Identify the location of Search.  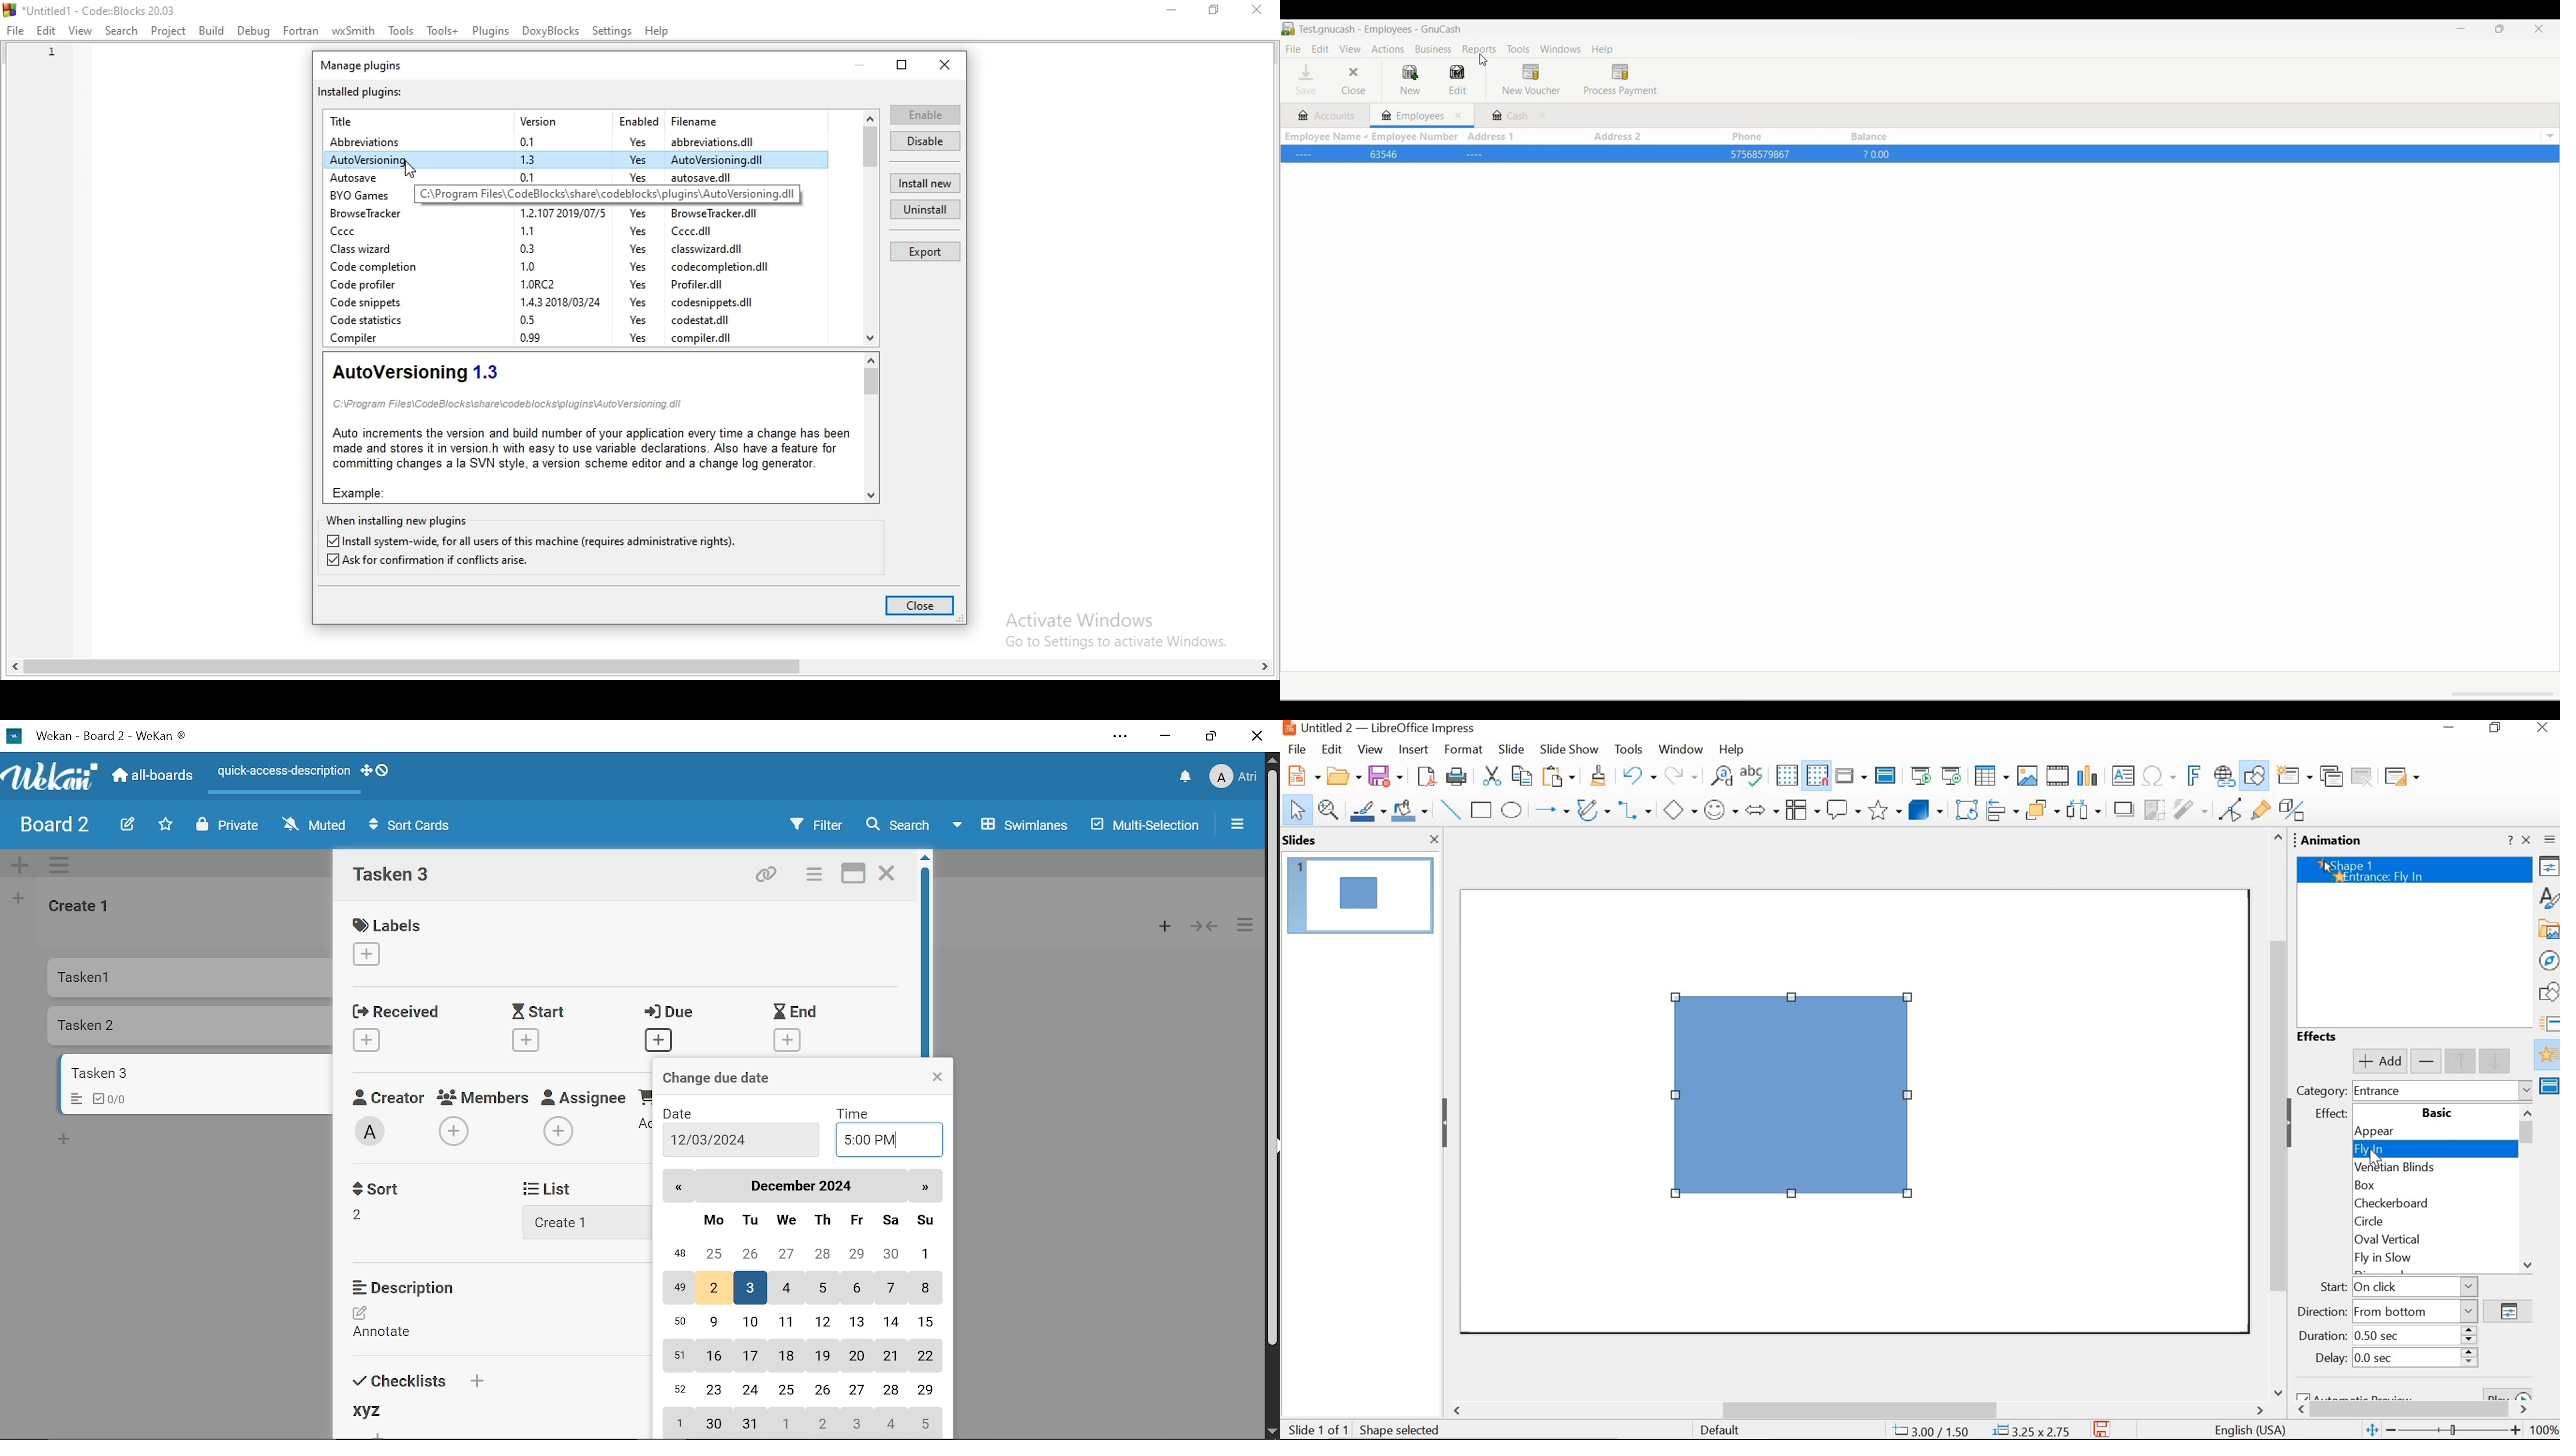
(904, 825).